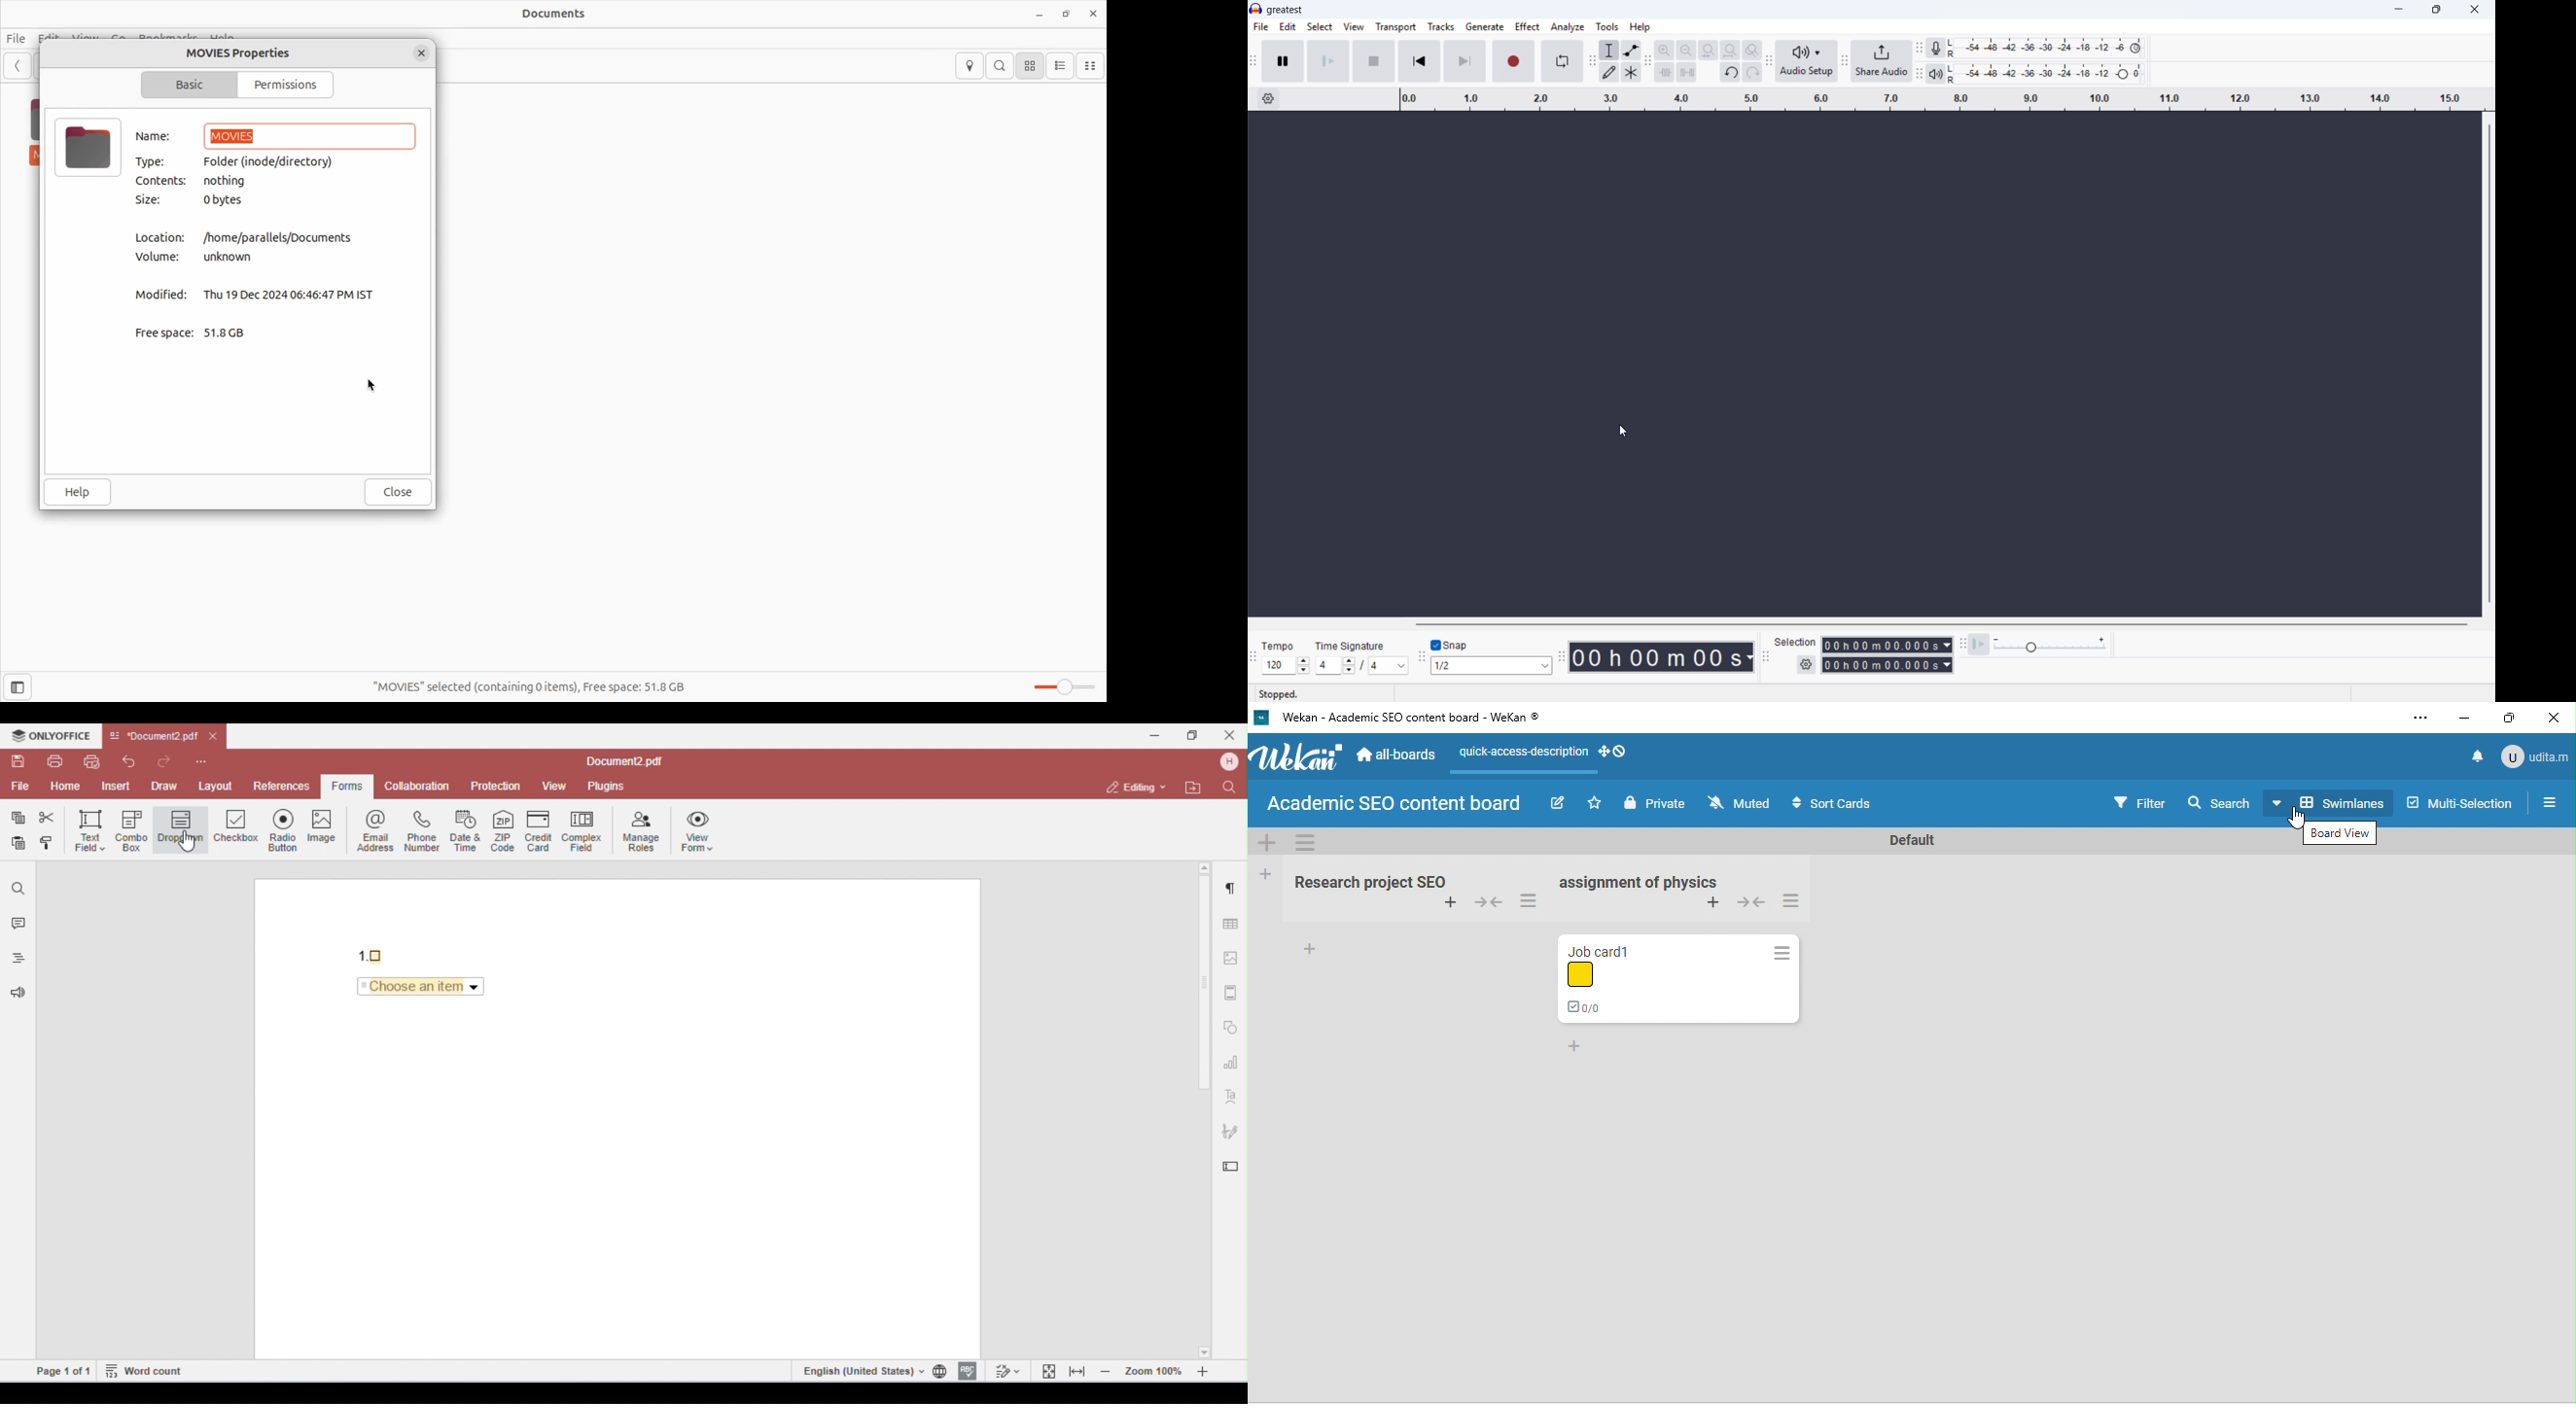 This screenshot has height=1428, width=2576. I want to click on effect , so click(1528, 27).